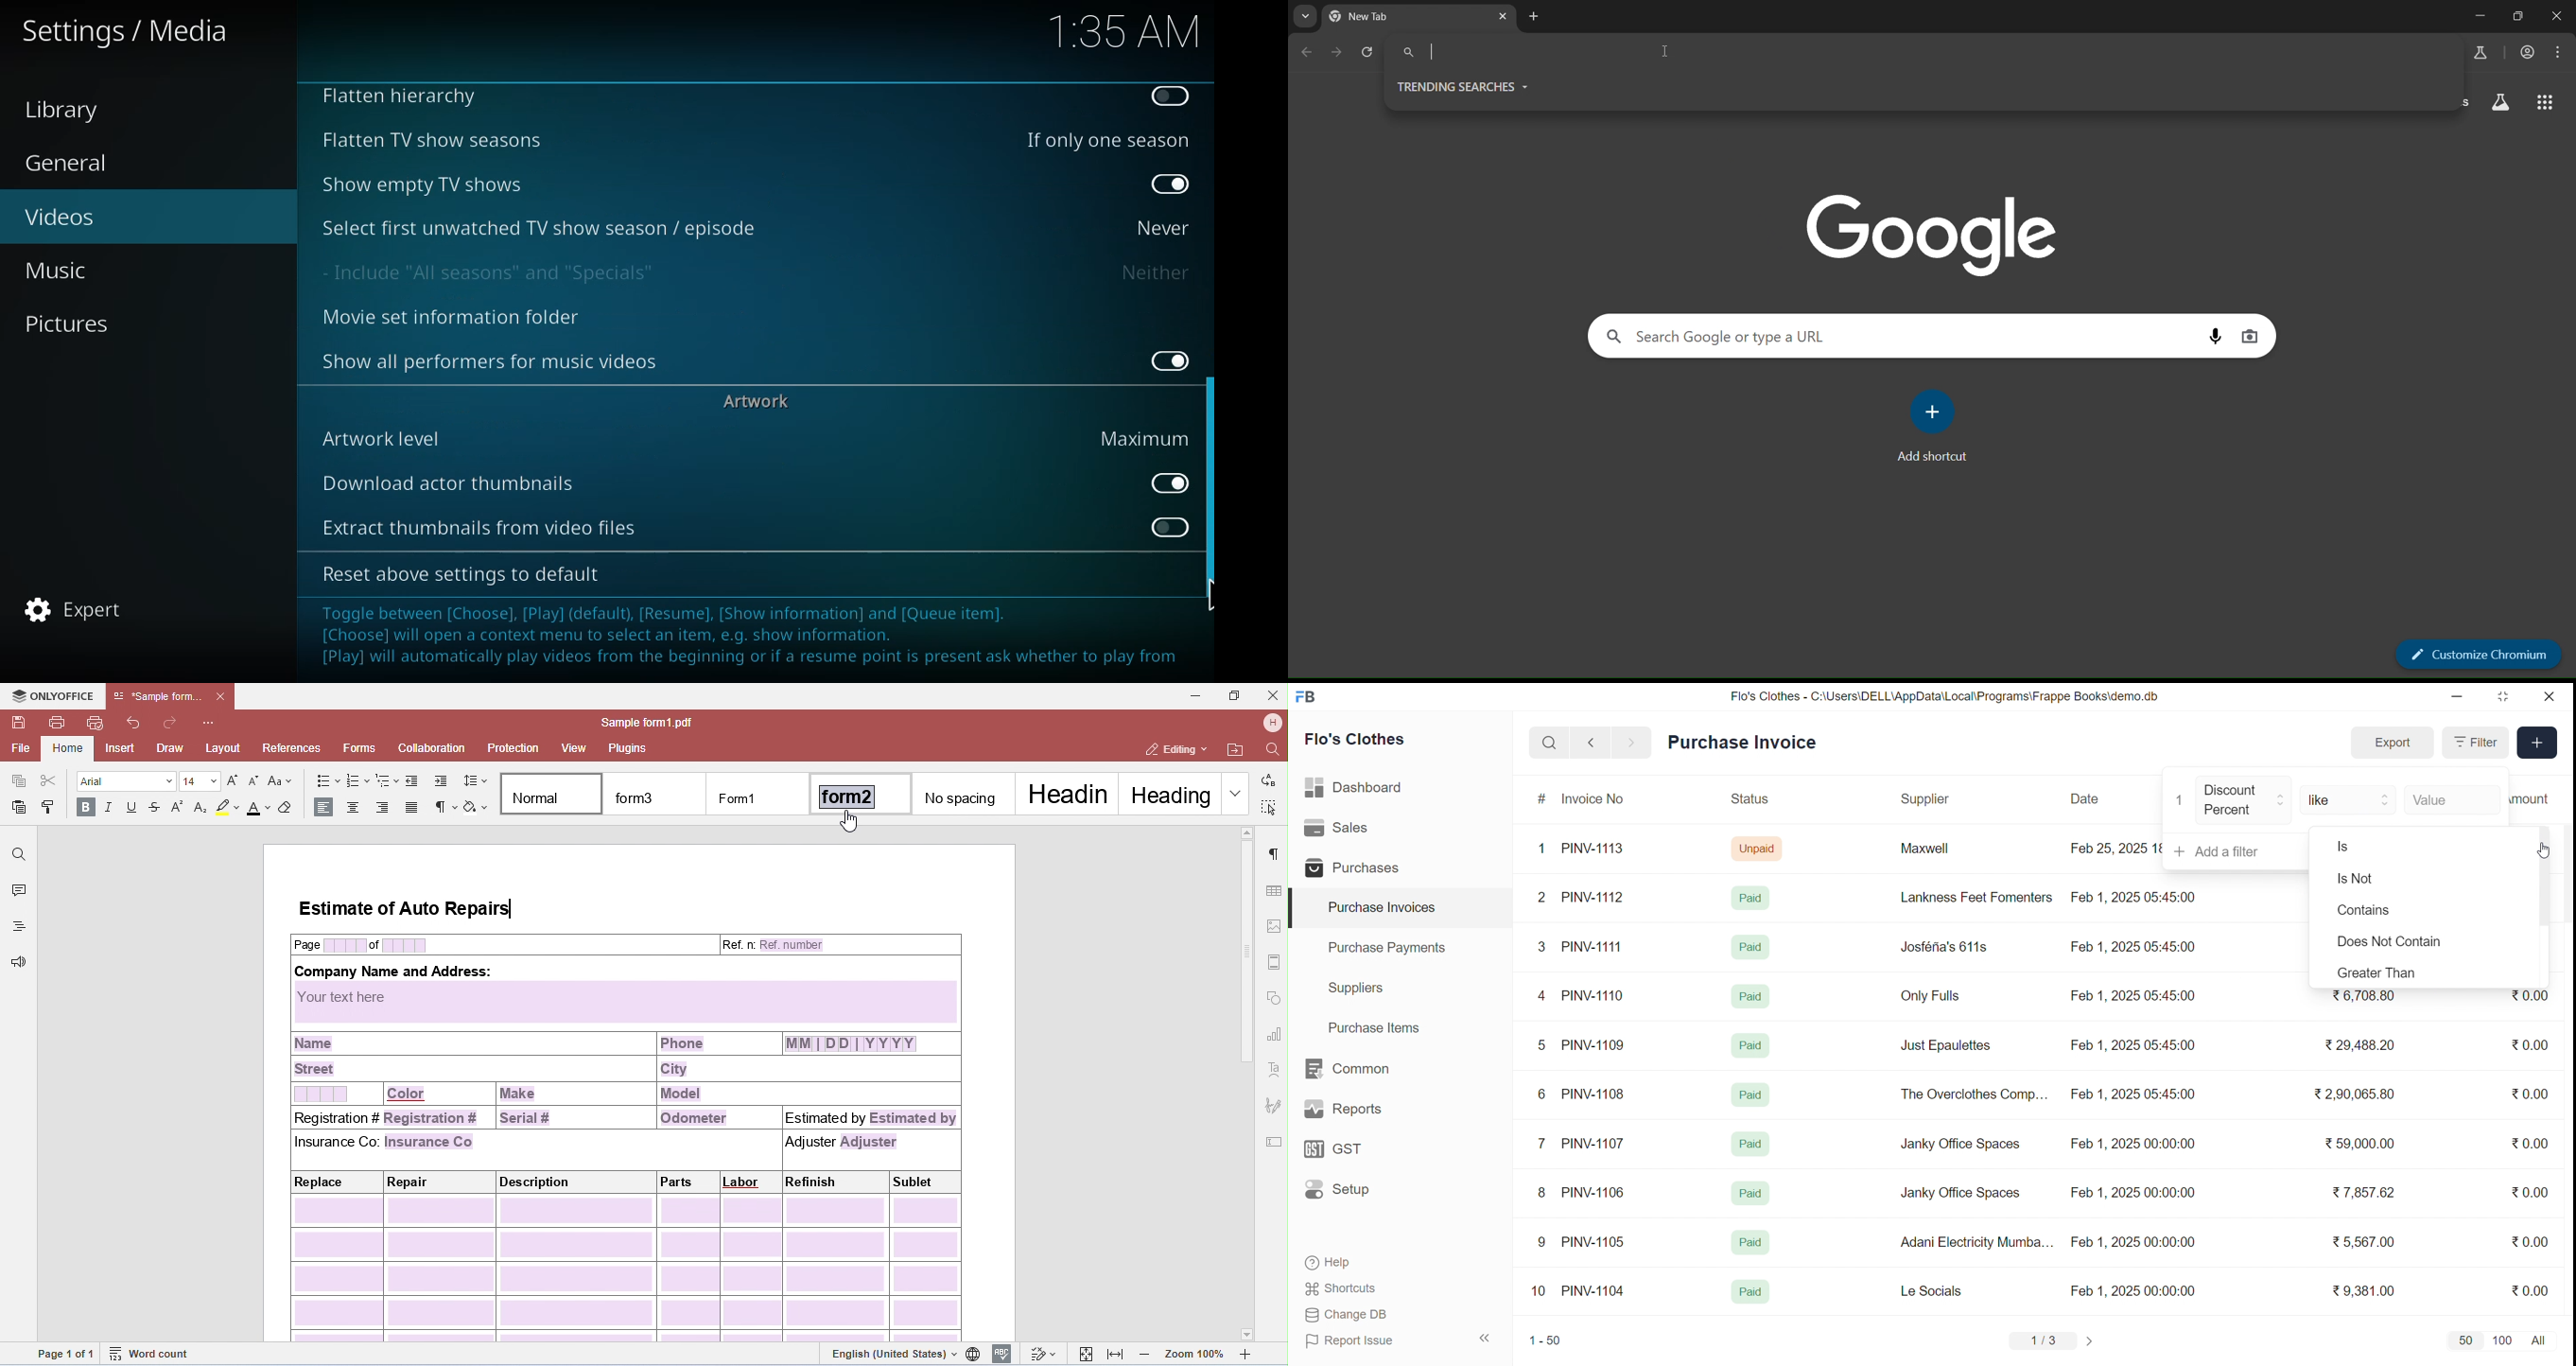 Image resolution: width=2576 pixels, height=1372 pixels. I want to click on ₹ 59,000.00, so click(2364, 1145).